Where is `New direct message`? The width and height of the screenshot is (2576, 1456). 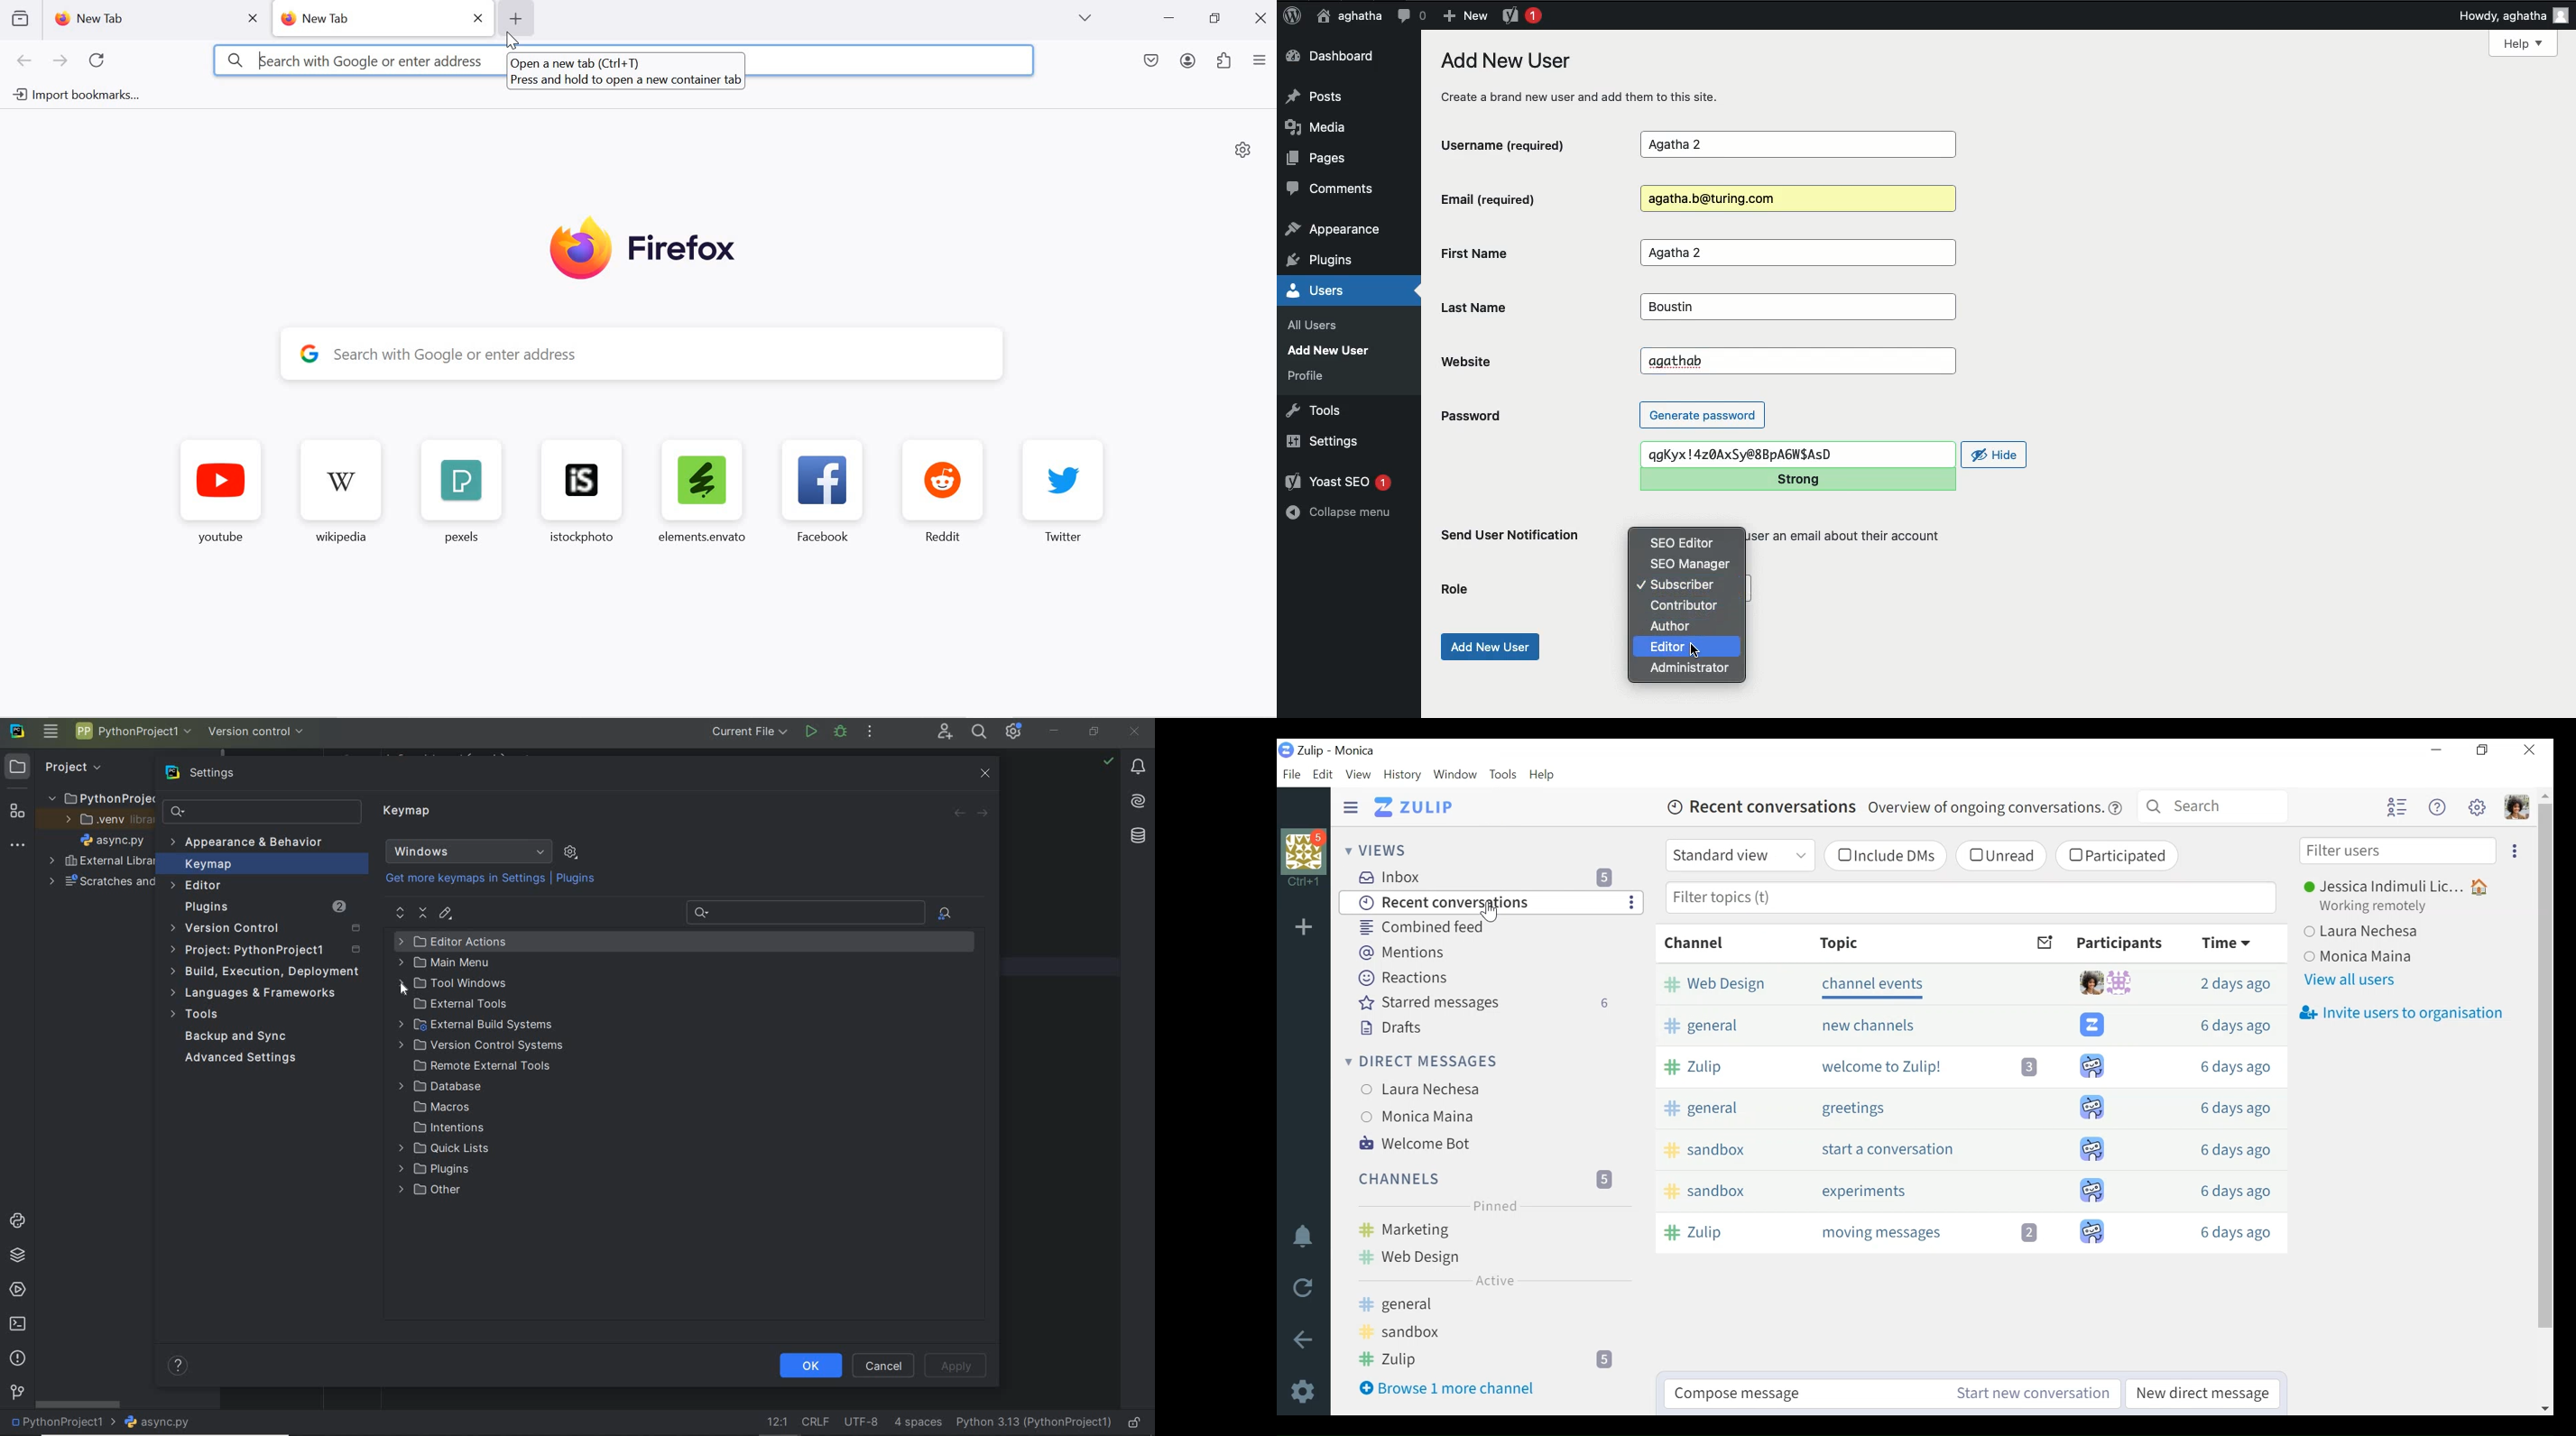
New direct message is located at coordinates (2199, 1394).